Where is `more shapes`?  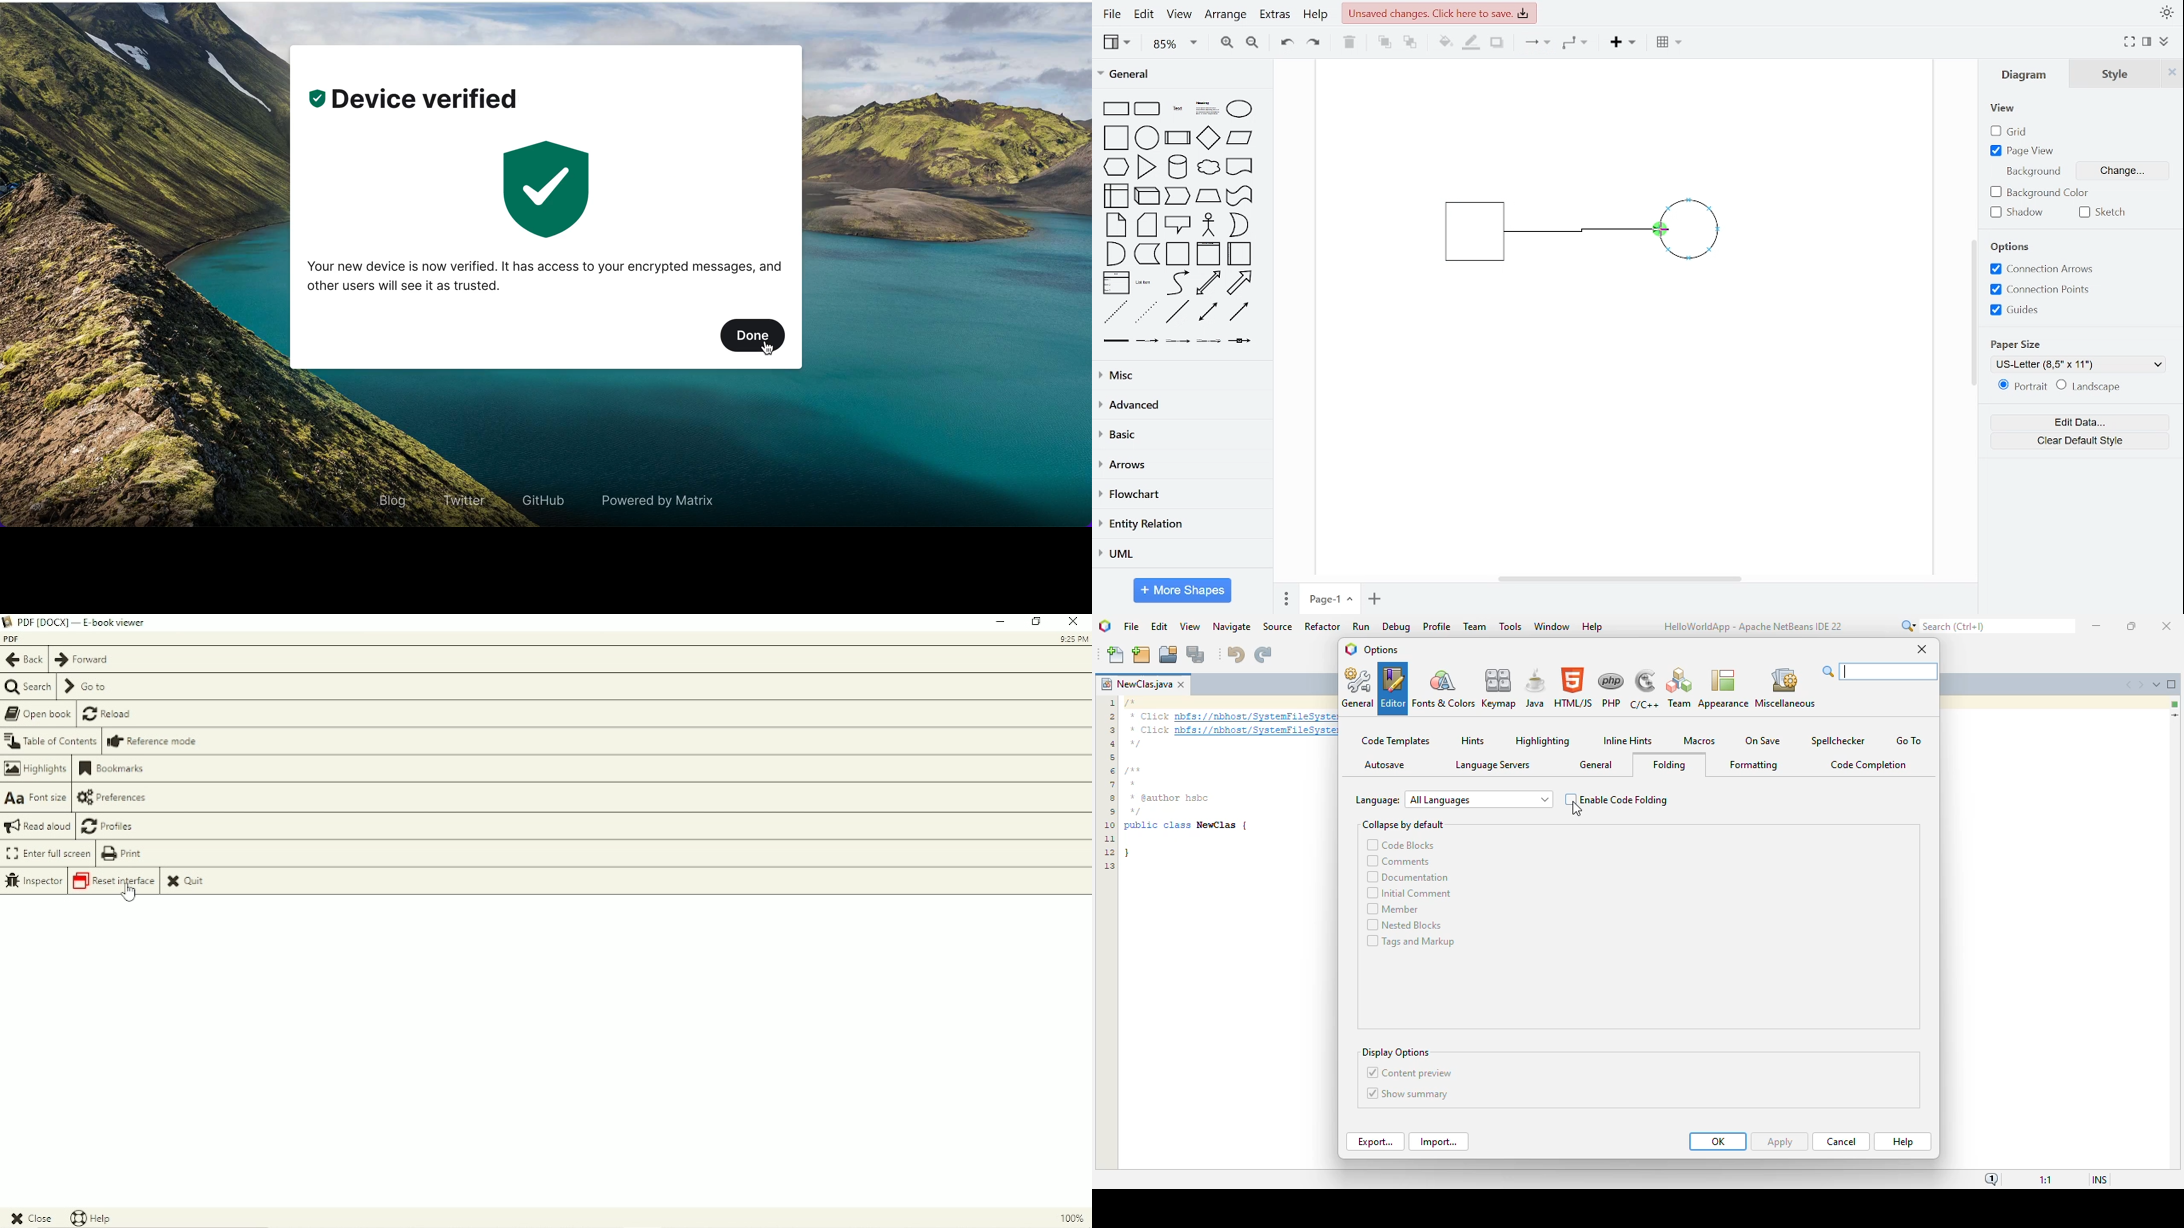 more shapes is located at coordinates (1183, 592).